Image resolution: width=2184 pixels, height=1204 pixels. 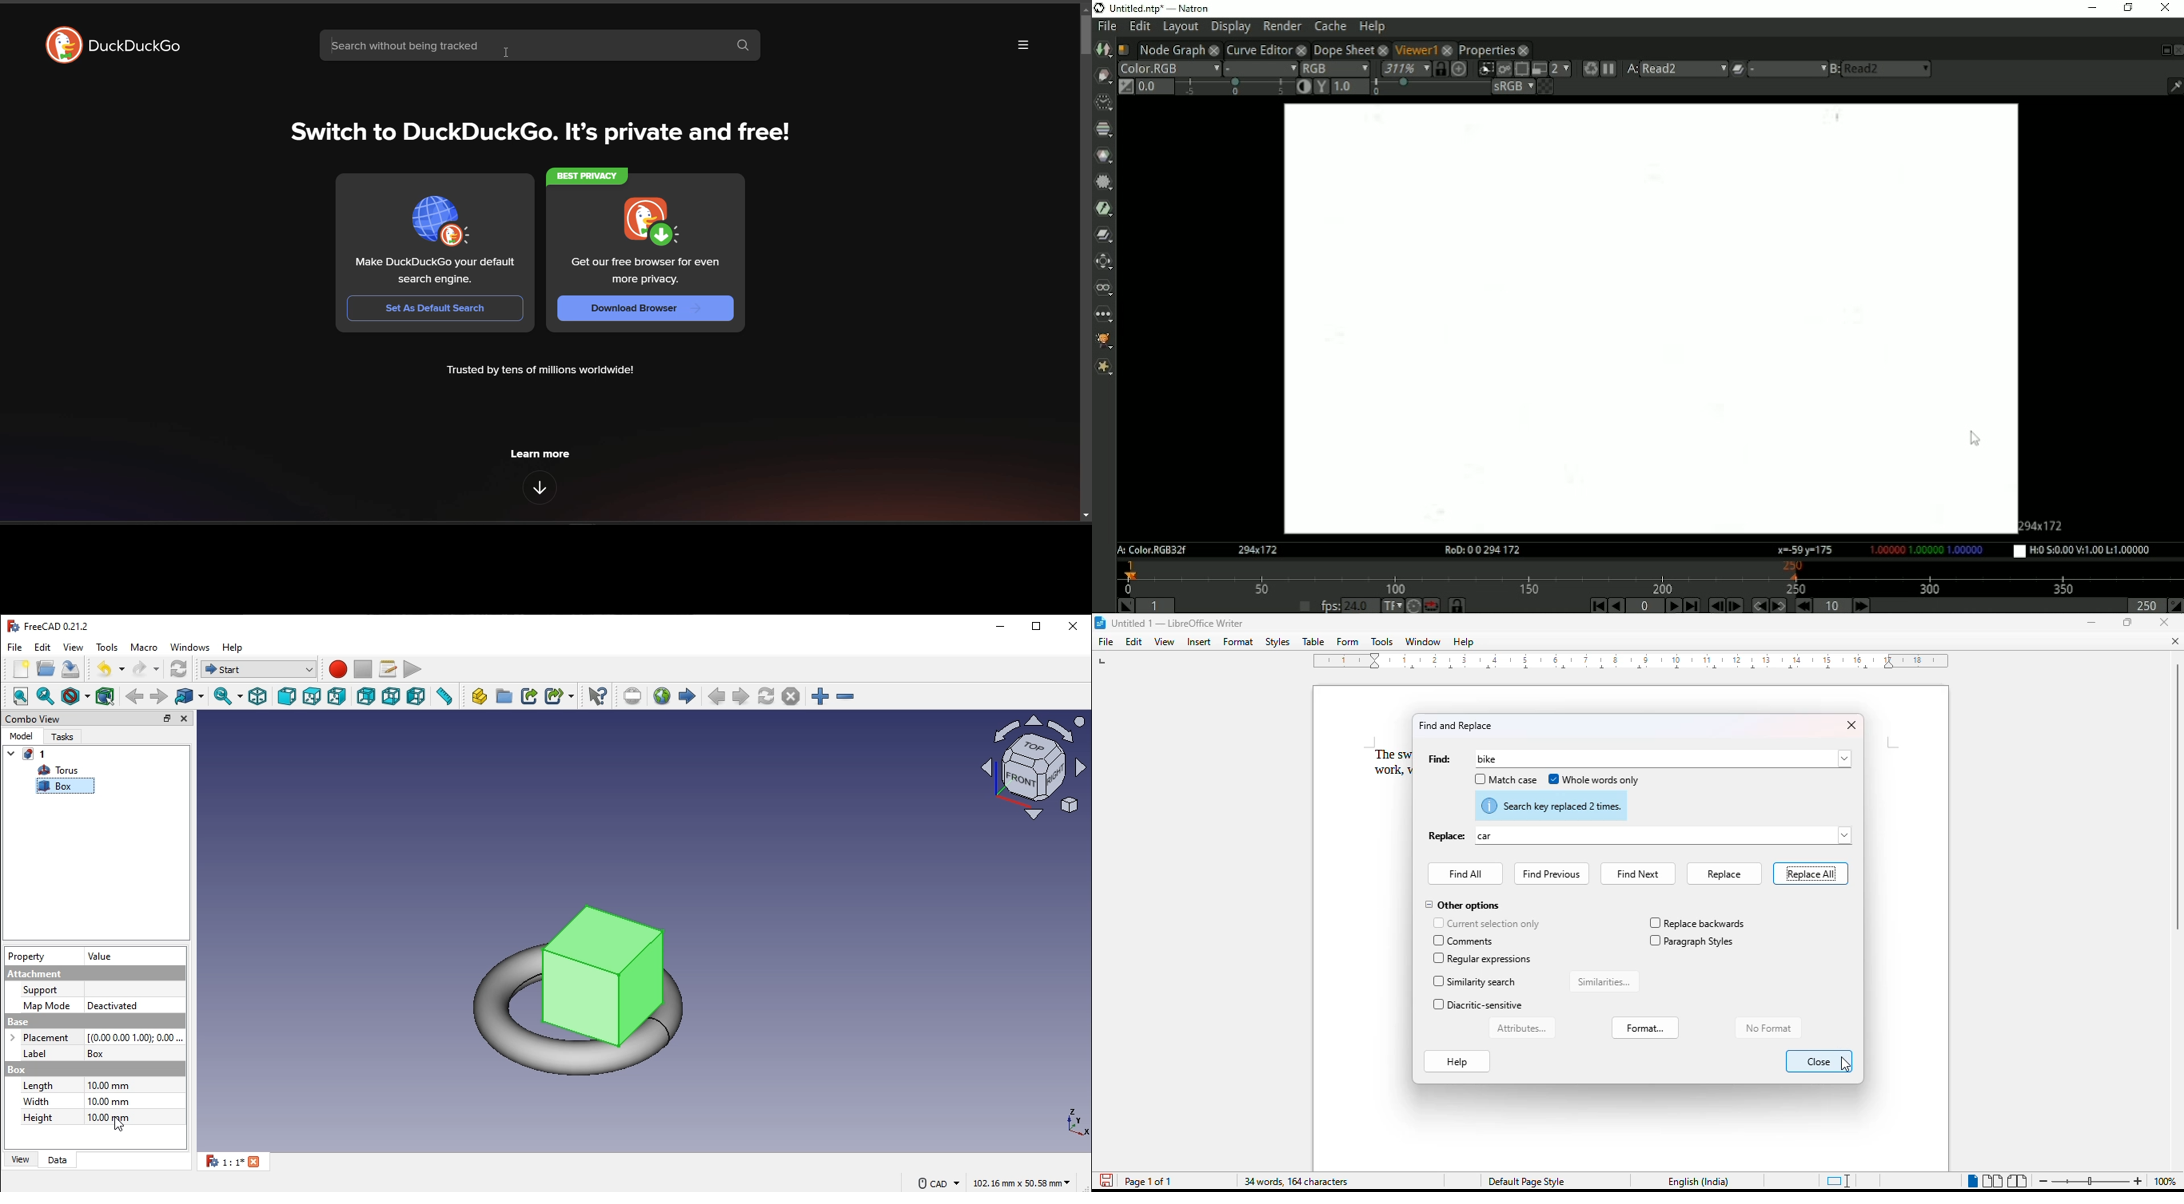 What do you see at coordinates (17, 647) in the screenshot?
I see `file` at bounding box center [17, 647].